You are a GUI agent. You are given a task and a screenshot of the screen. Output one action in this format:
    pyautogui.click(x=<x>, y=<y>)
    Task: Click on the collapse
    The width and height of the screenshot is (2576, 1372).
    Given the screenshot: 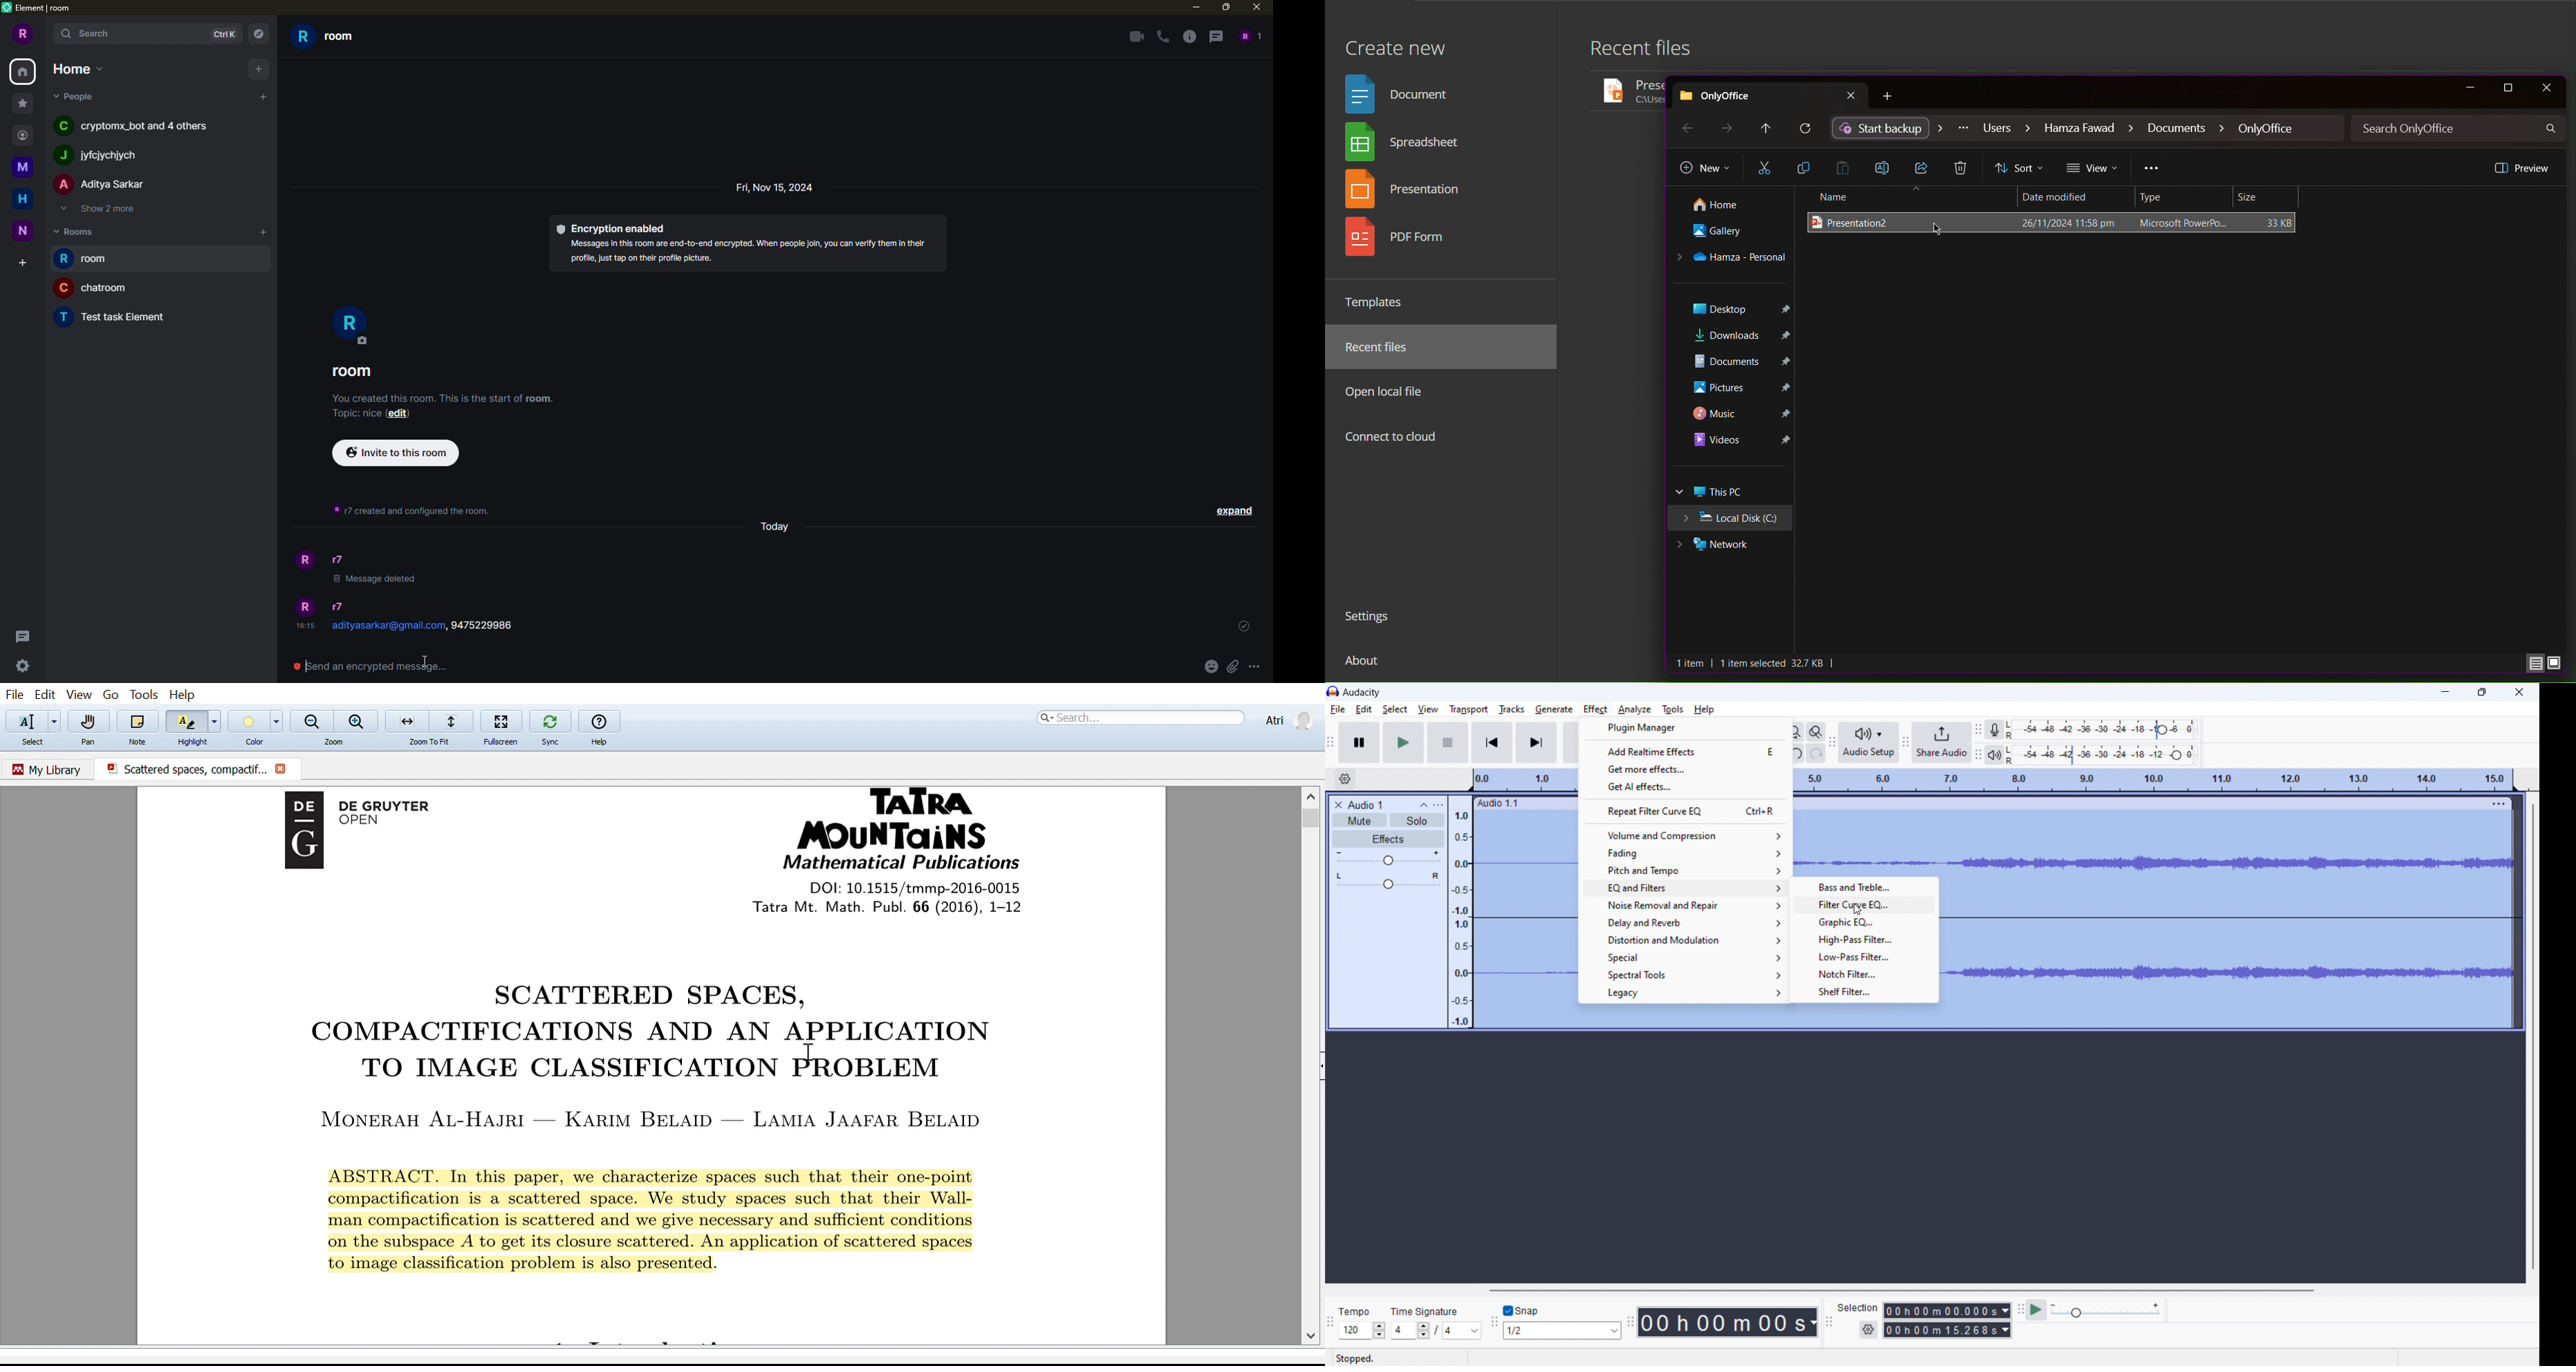 What is the action you would take?
    pyautogui.click(x=1424, y=806)
    